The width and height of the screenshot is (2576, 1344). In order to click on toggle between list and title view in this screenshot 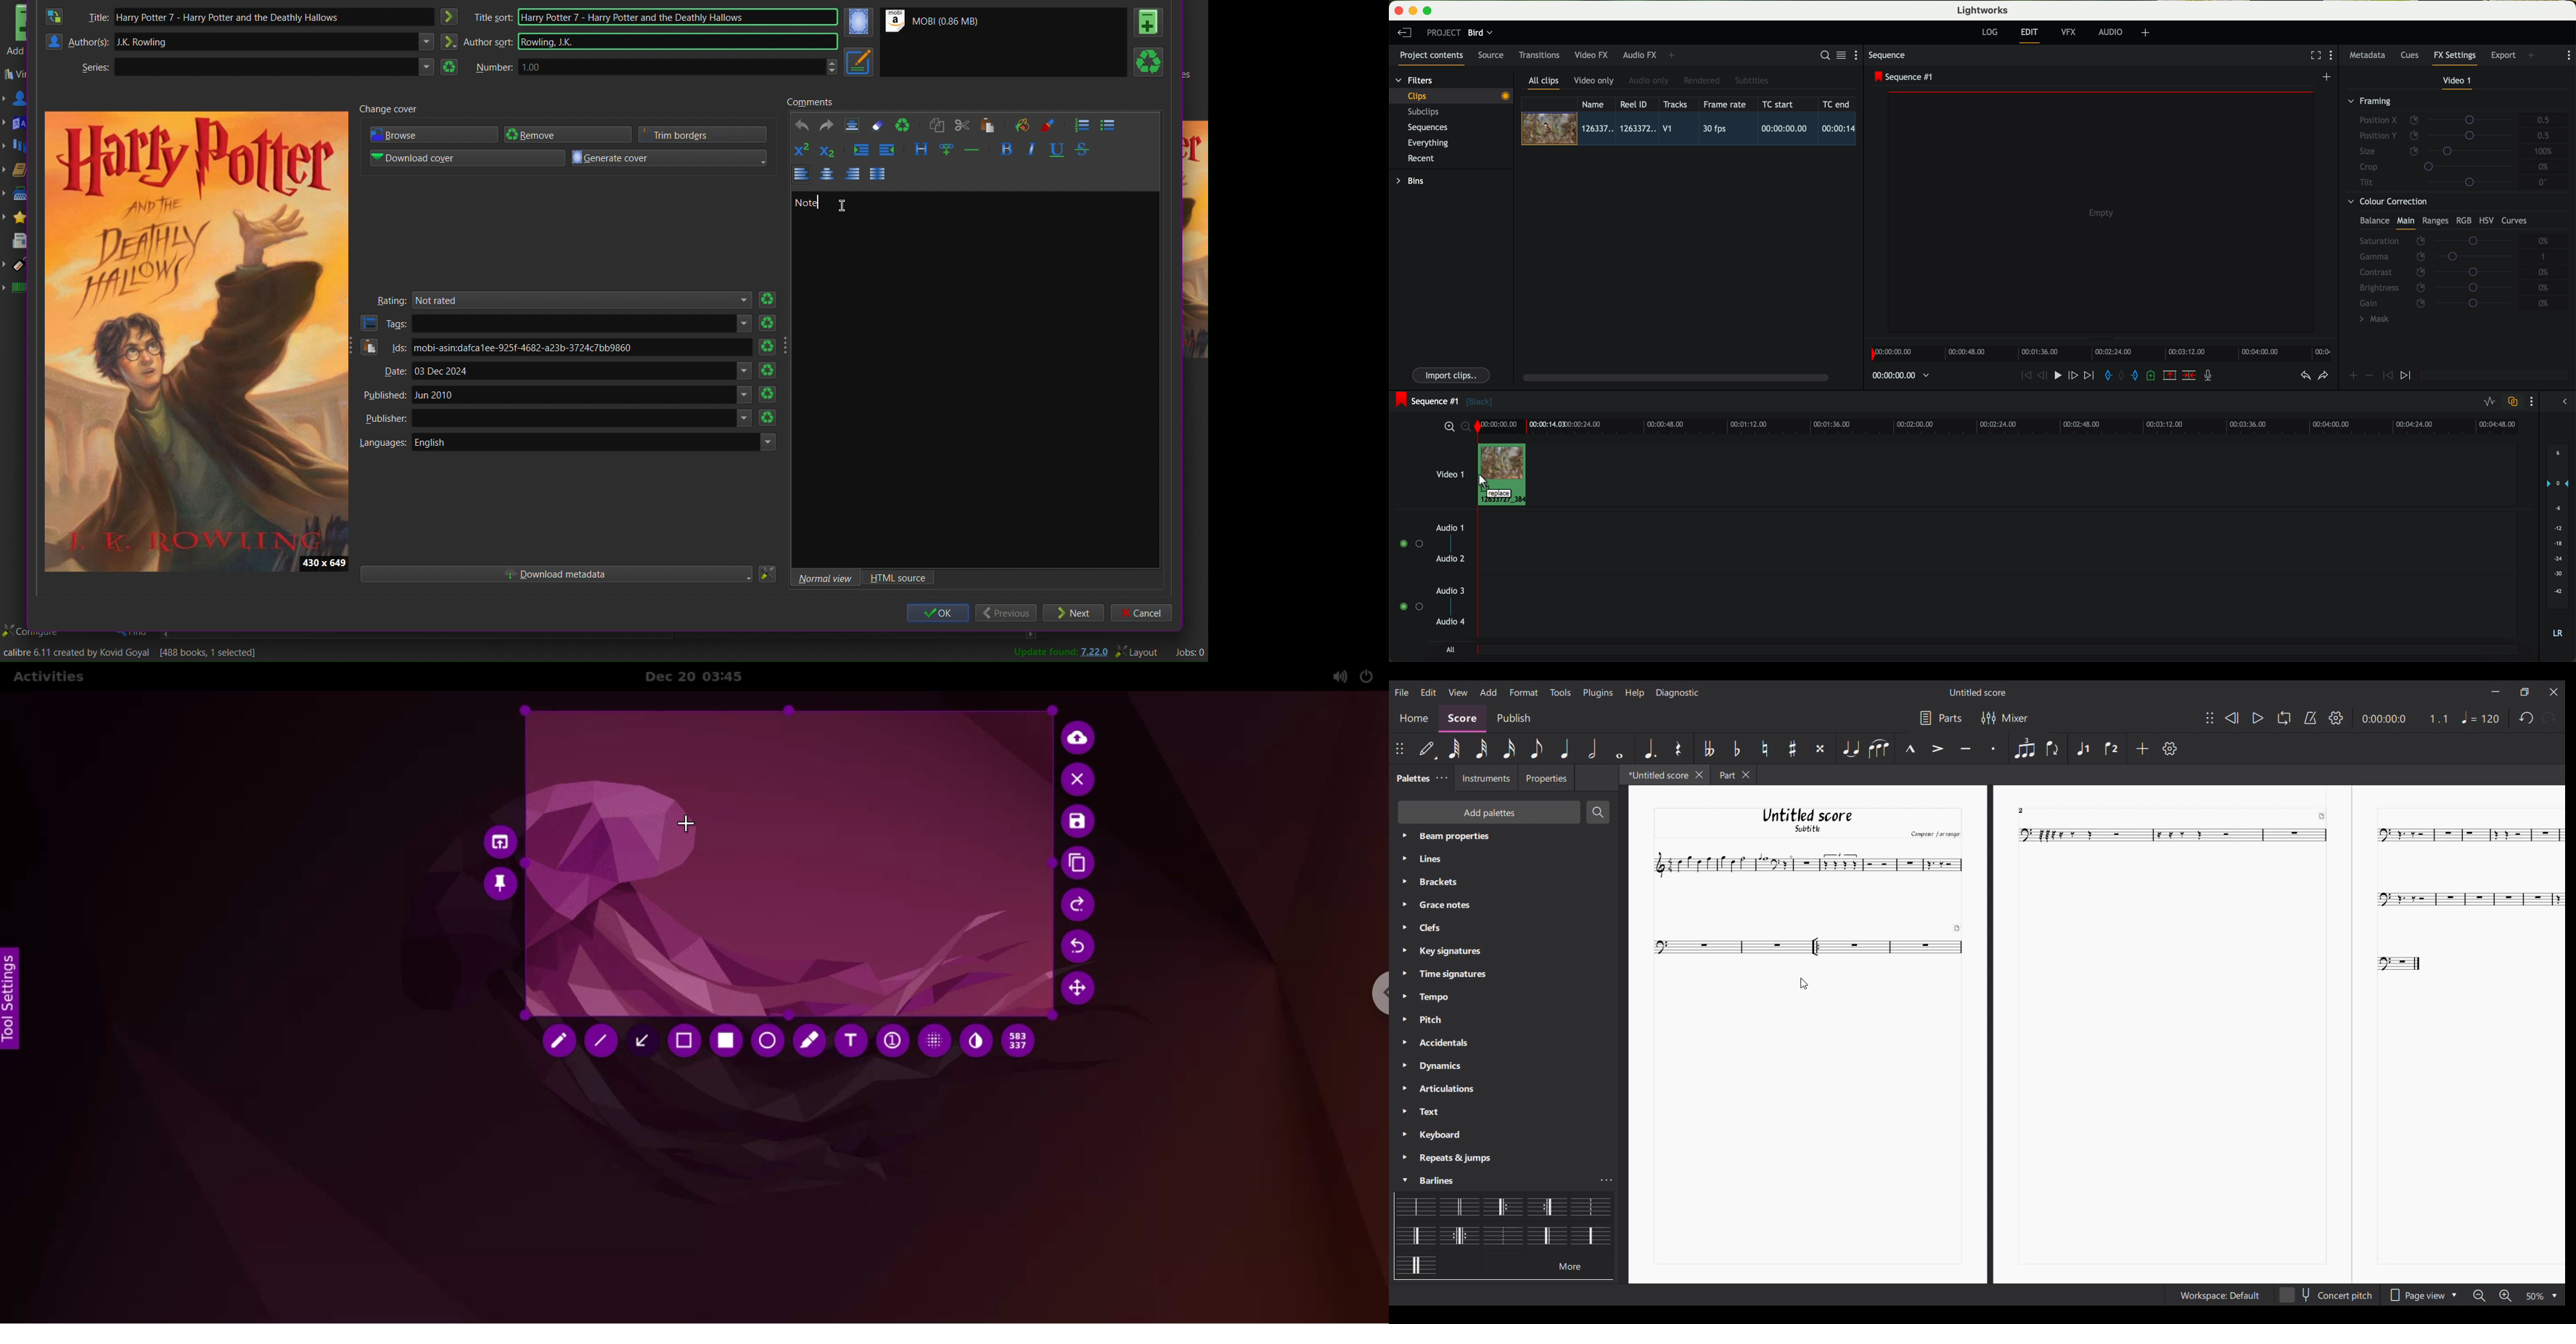, I will do `click(1840, 55)`.